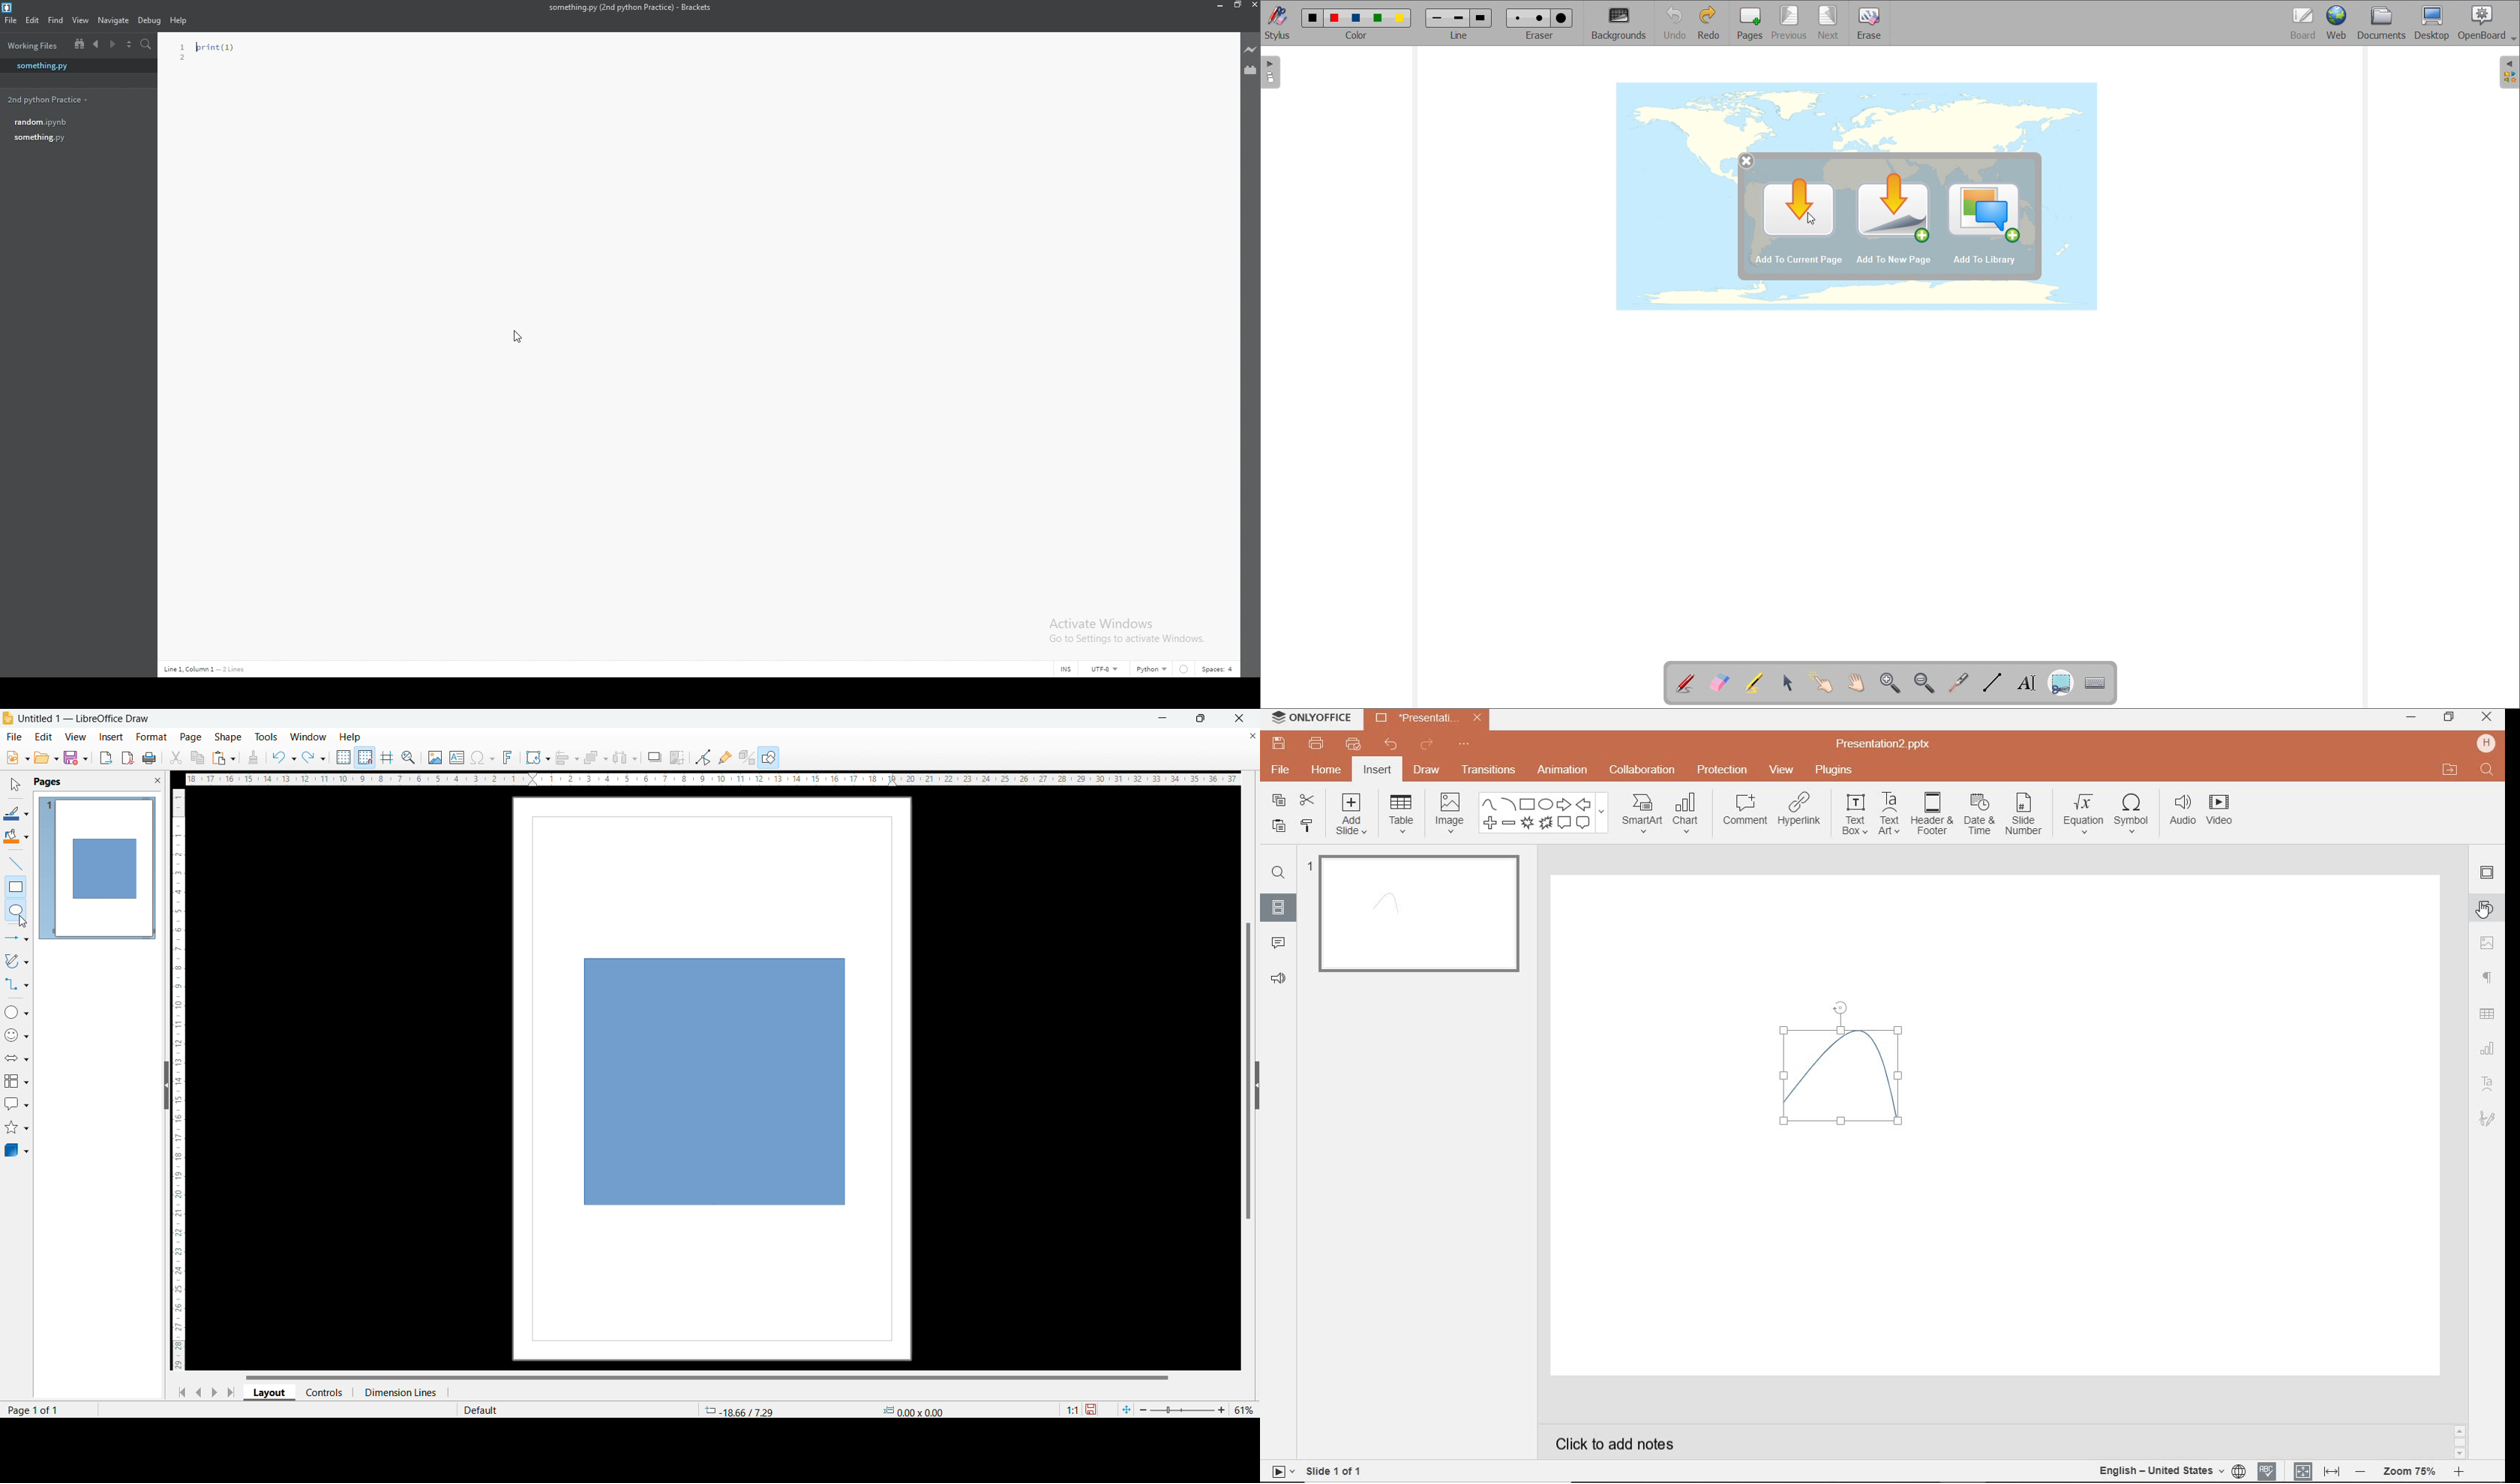 This screenshot has height=1484, width=2520. What do you see at coordinates (1237, 5) in the screenshot?
I see `resize` at bounding box center [1237, 5].